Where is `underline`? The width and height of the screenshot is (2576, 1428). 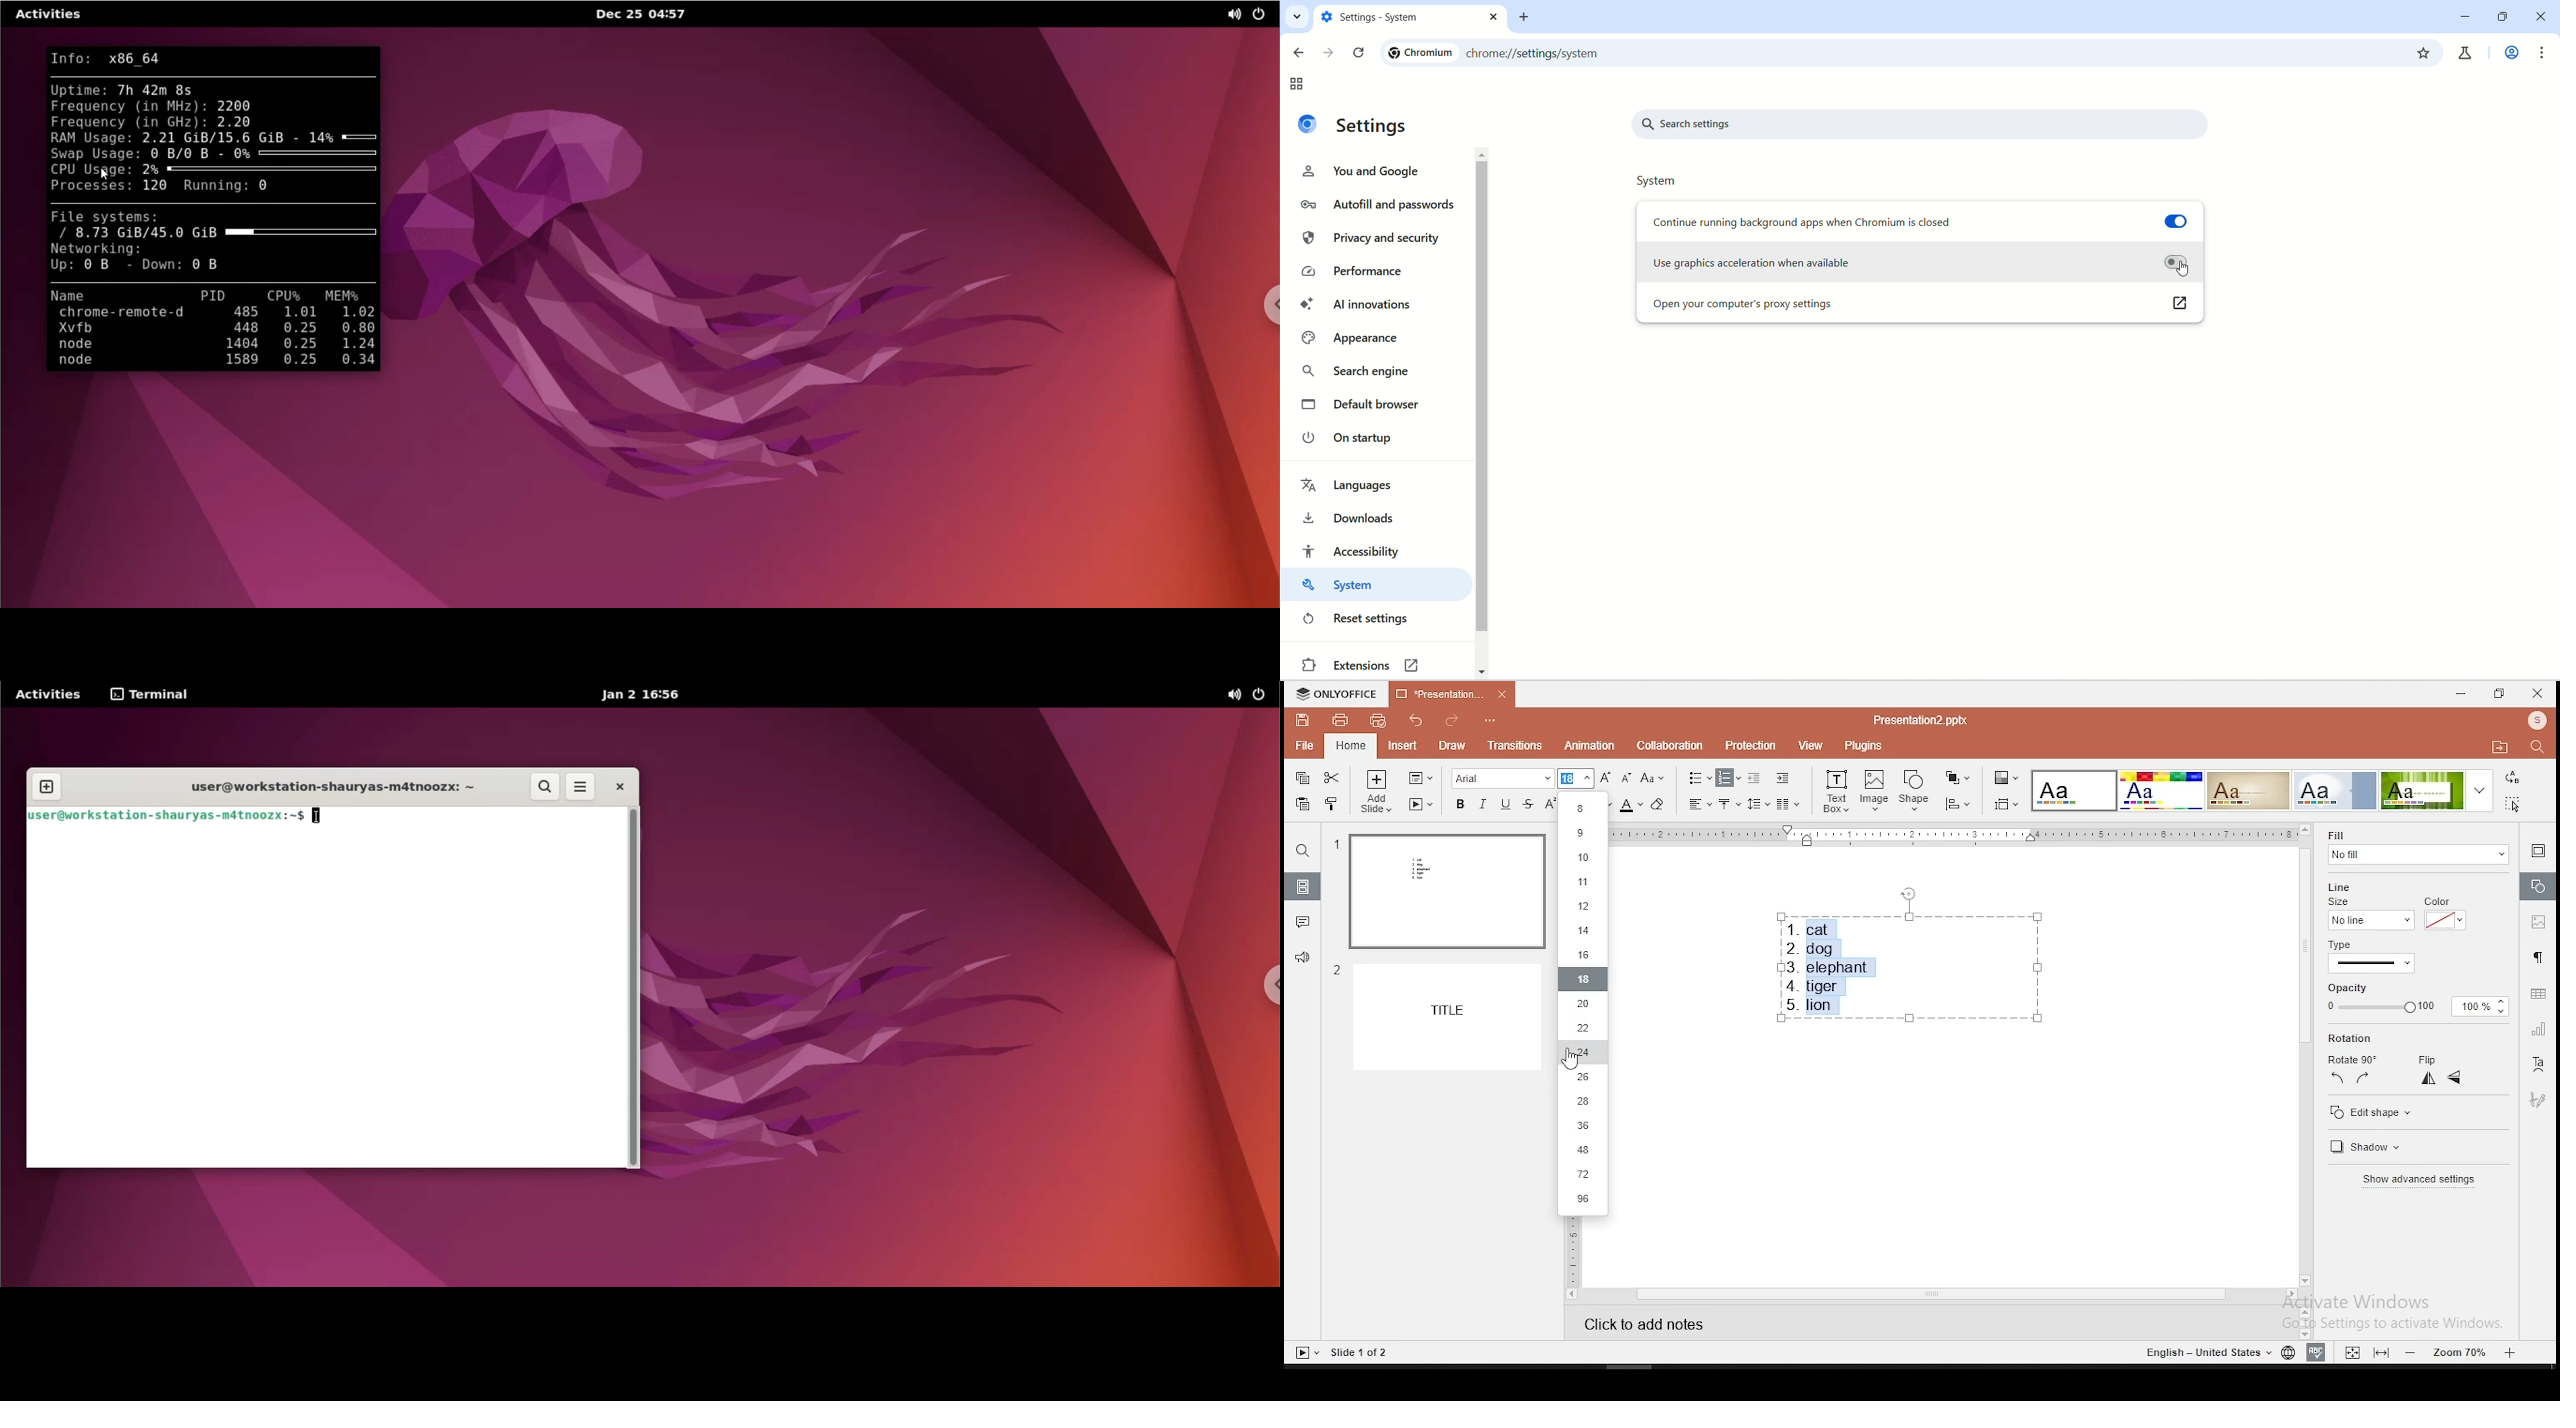
underline is located at coordinates (1506, 803).